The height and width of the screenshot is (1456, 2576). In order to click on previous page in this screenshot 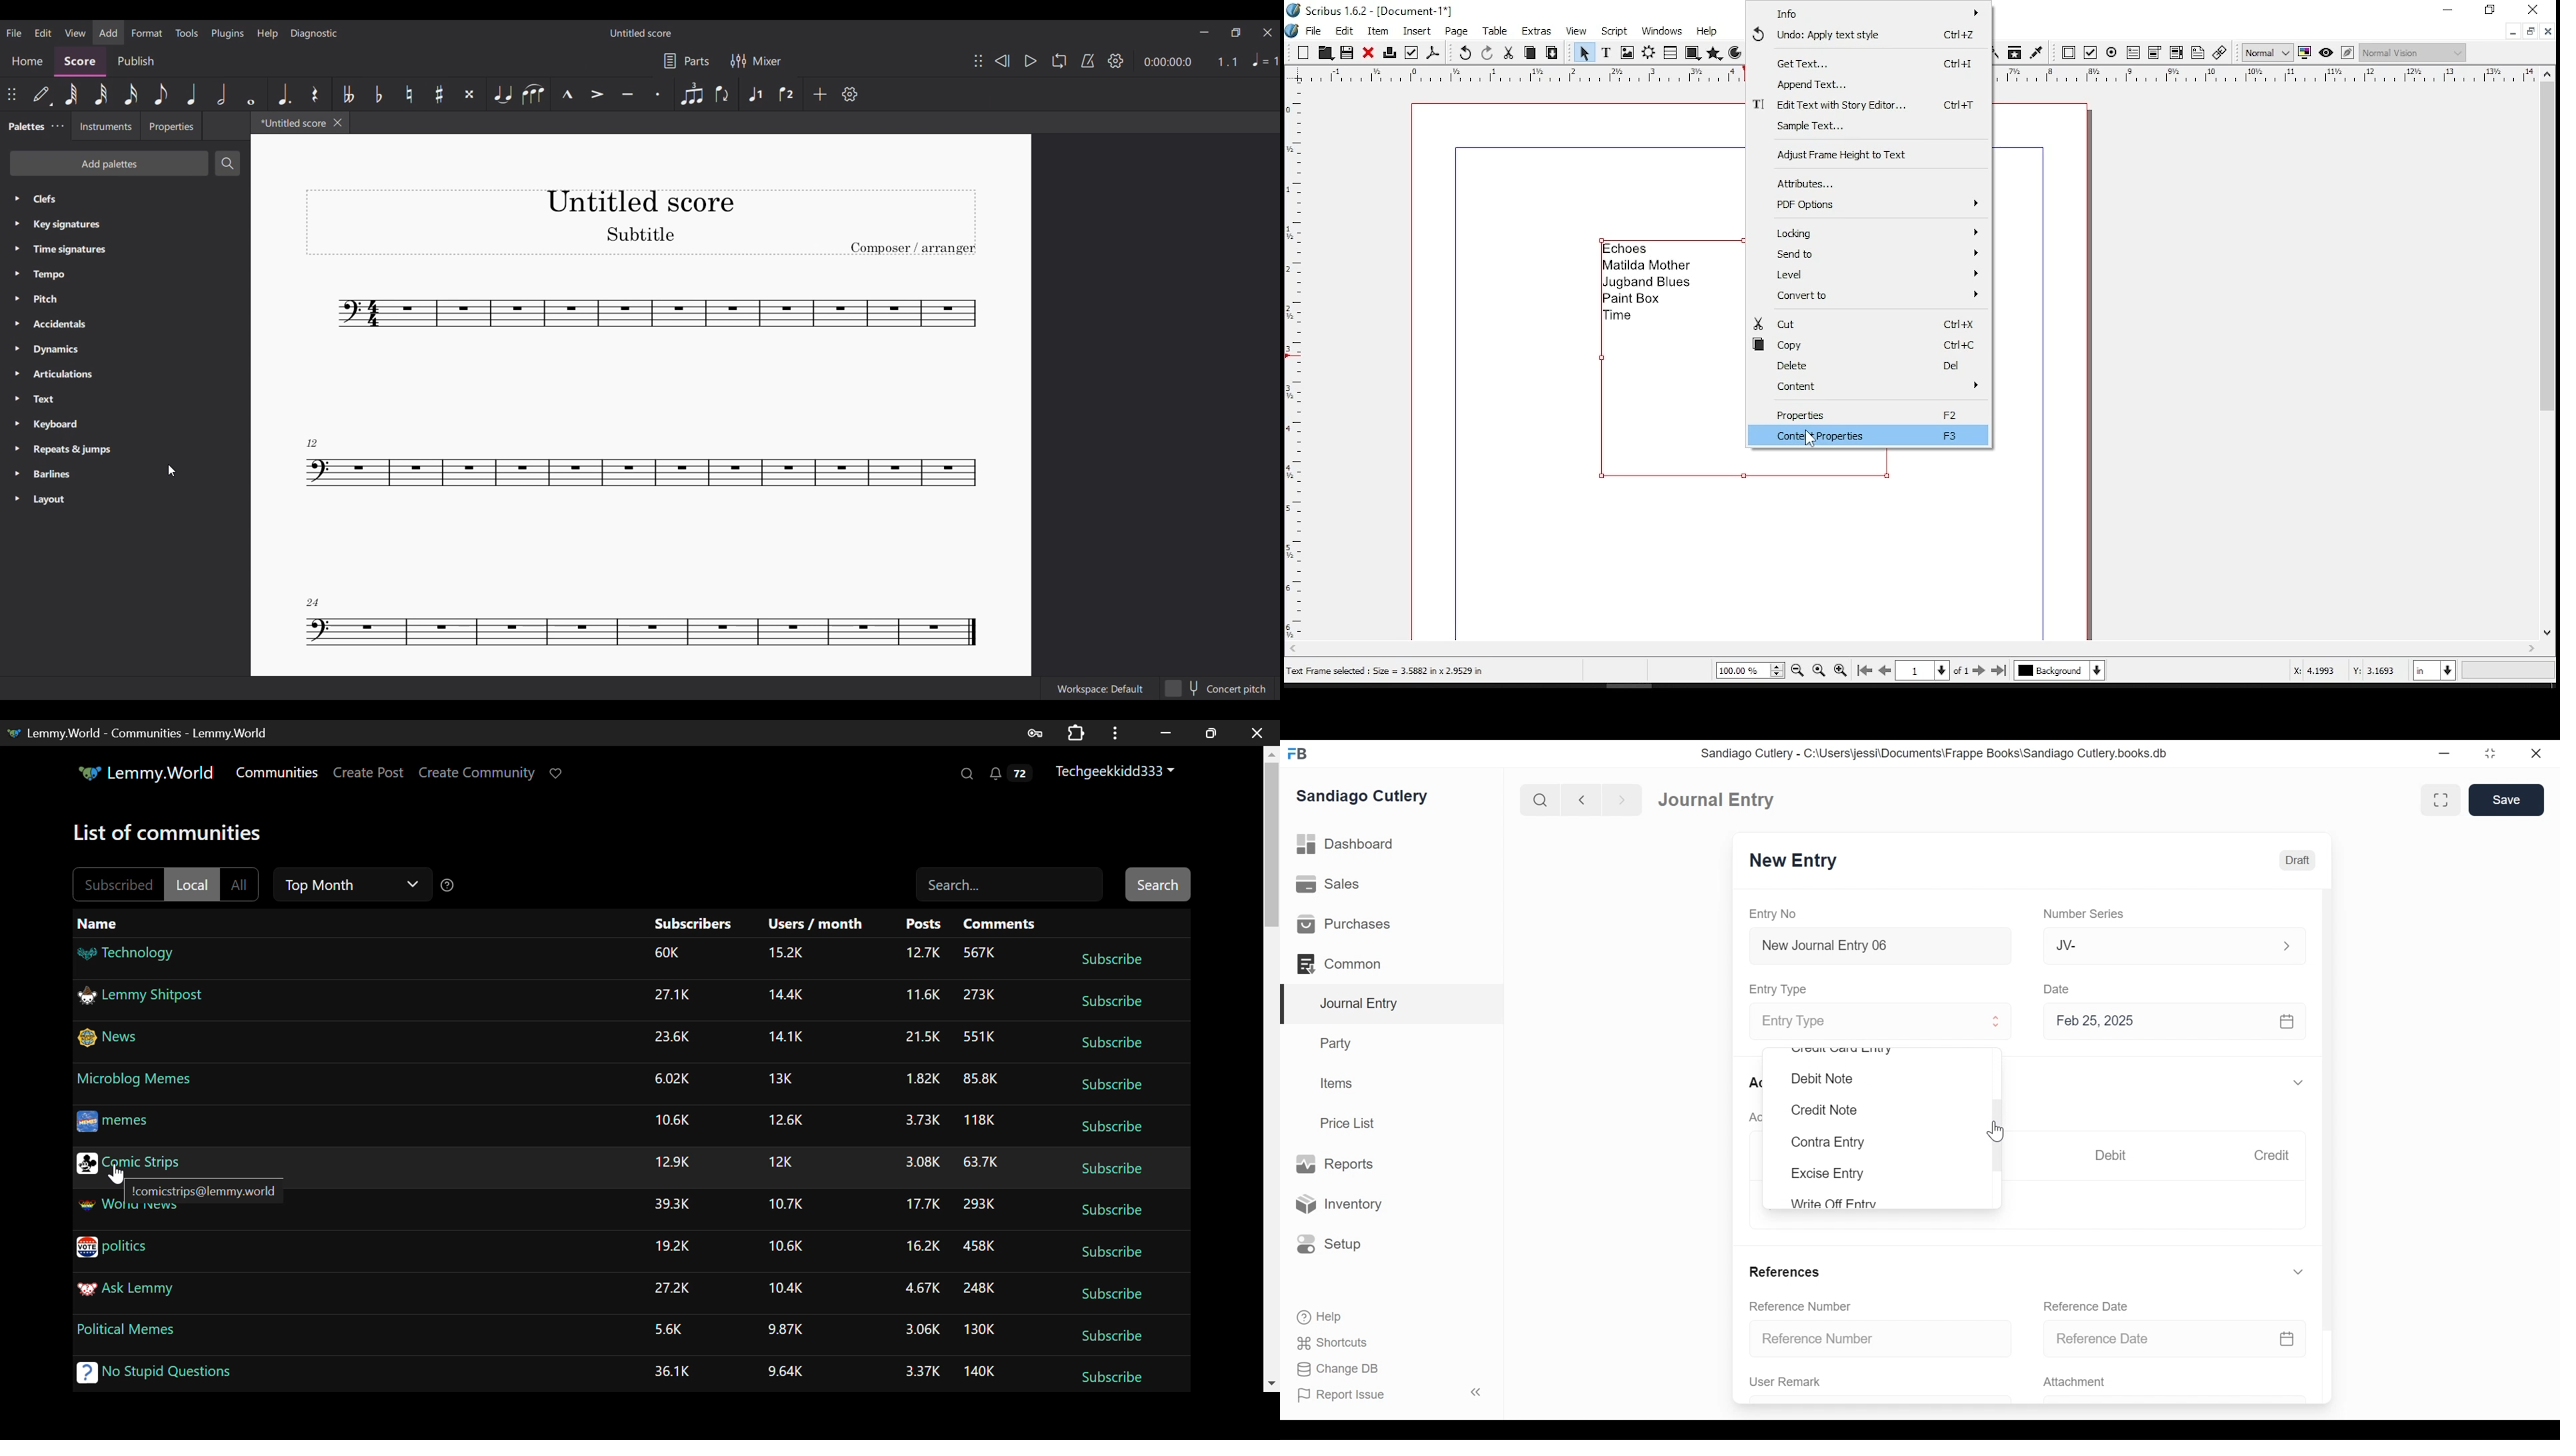, I will do `click(1886, 670)`.